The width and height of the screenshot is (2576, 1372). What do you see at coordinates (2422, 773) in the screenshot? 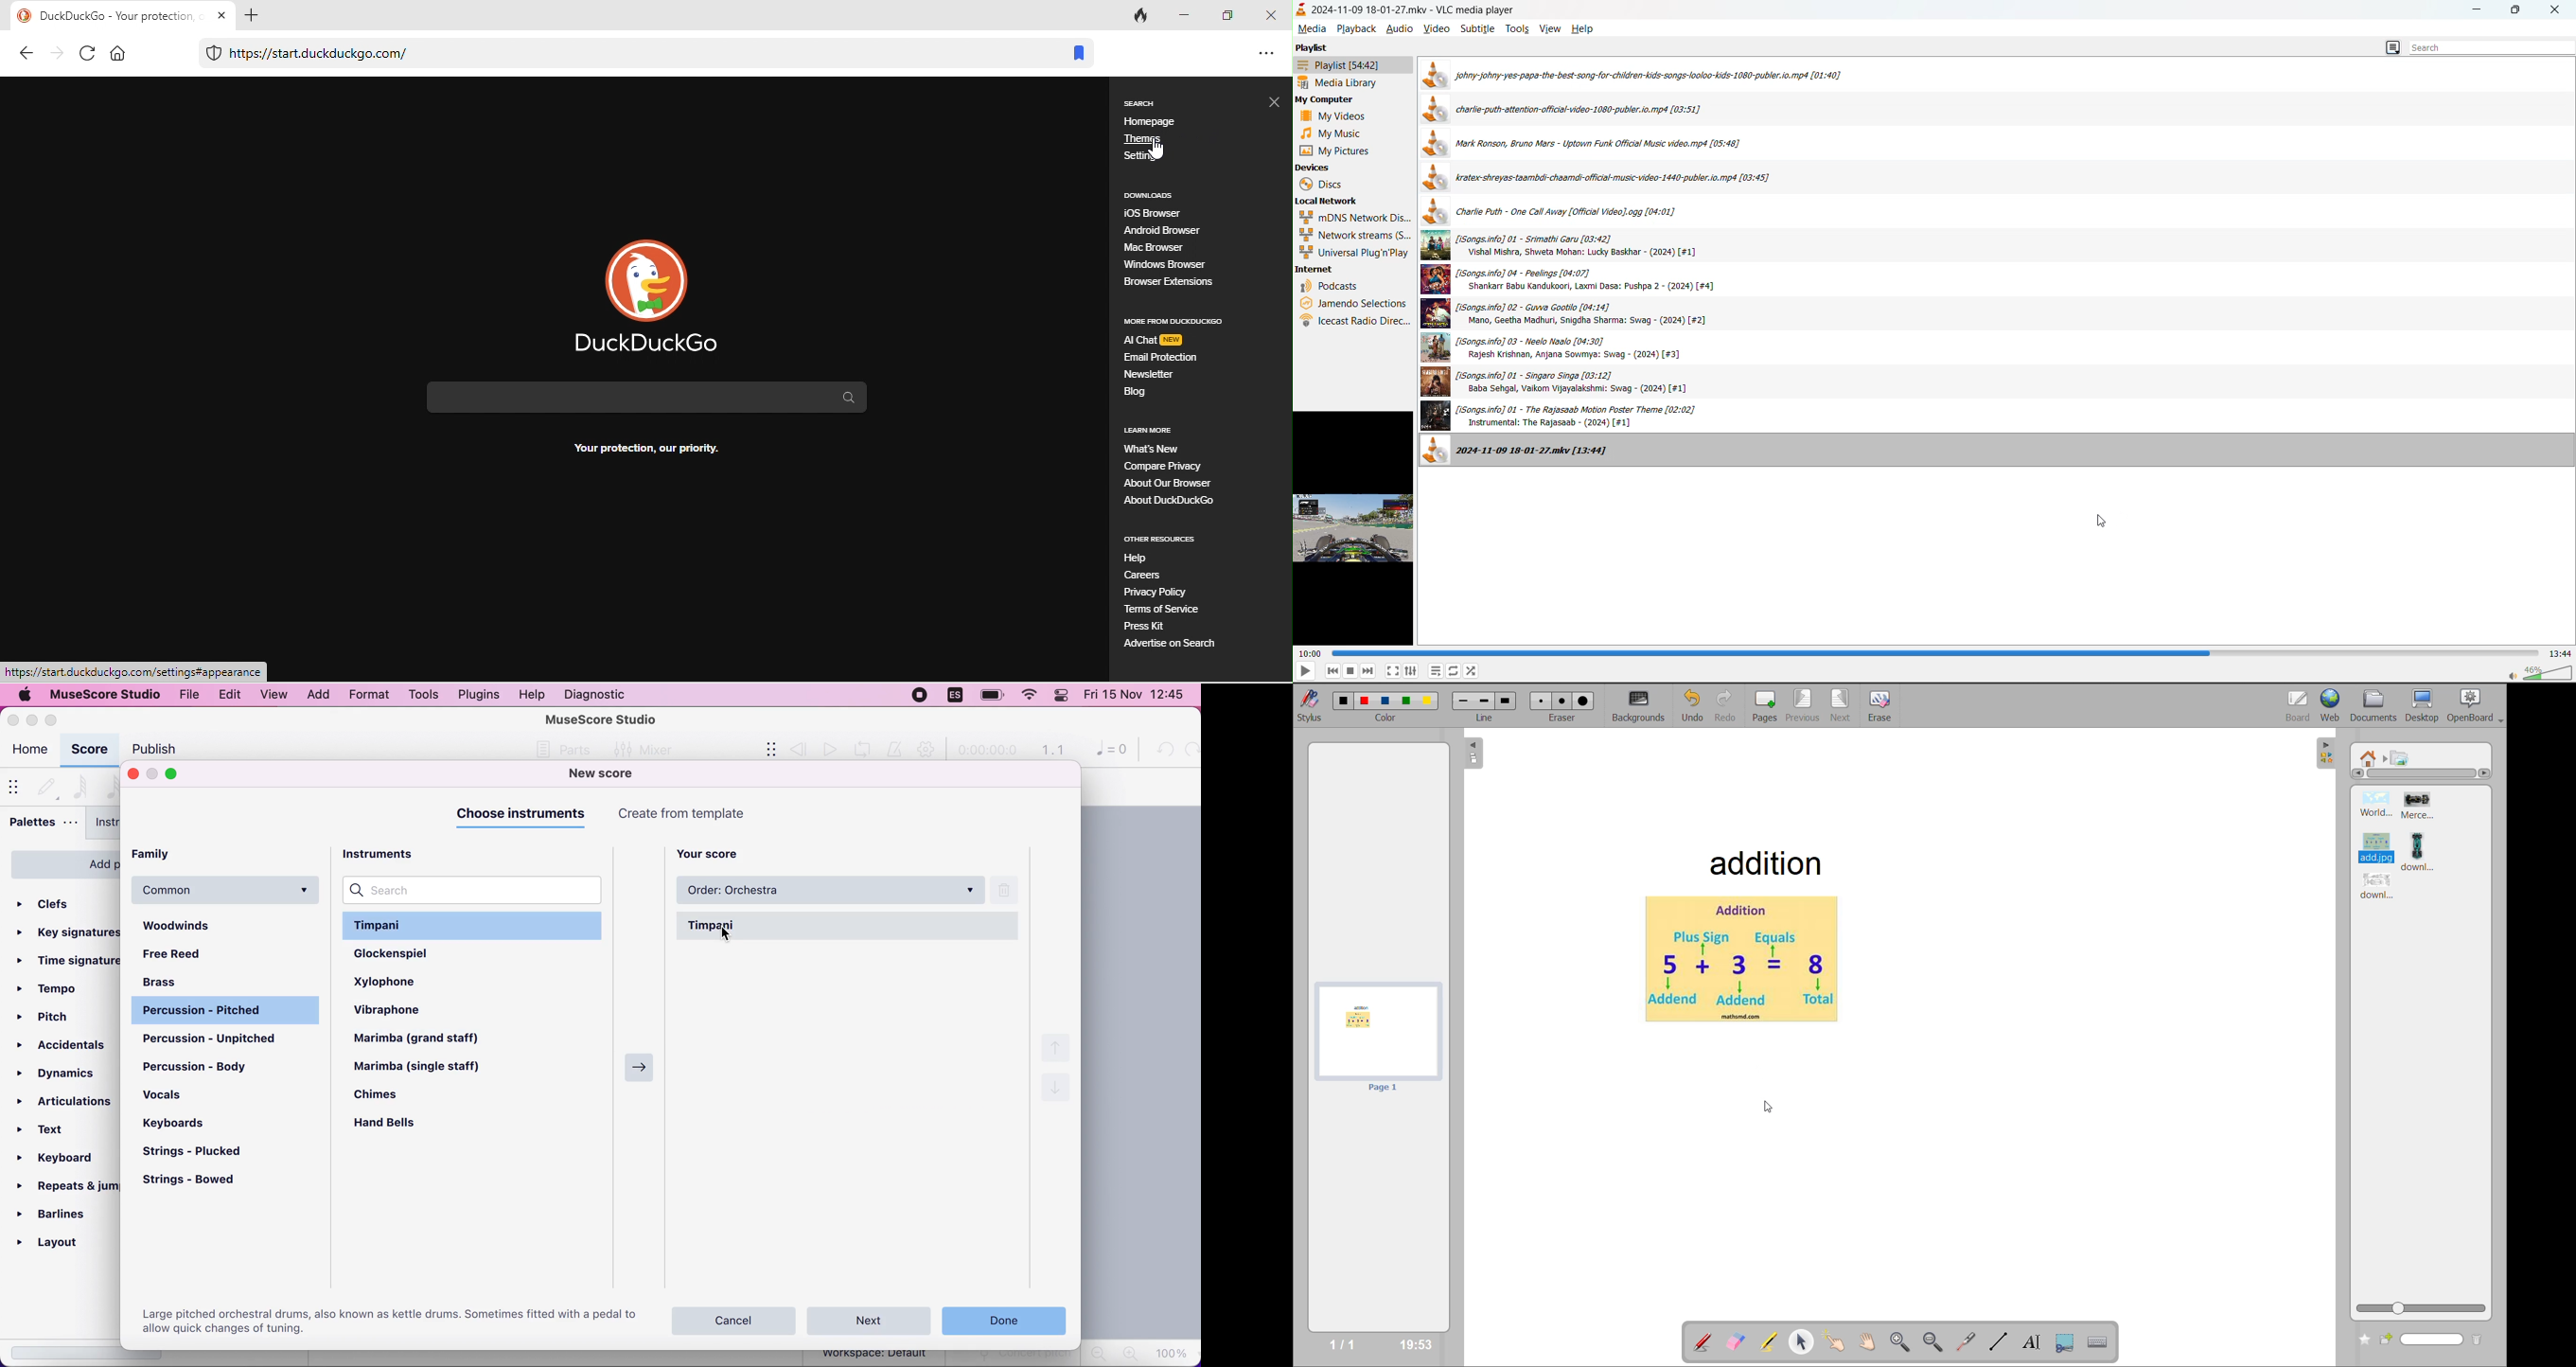
I see `horizontal scroll bar` at bounding box center [2422, 773].